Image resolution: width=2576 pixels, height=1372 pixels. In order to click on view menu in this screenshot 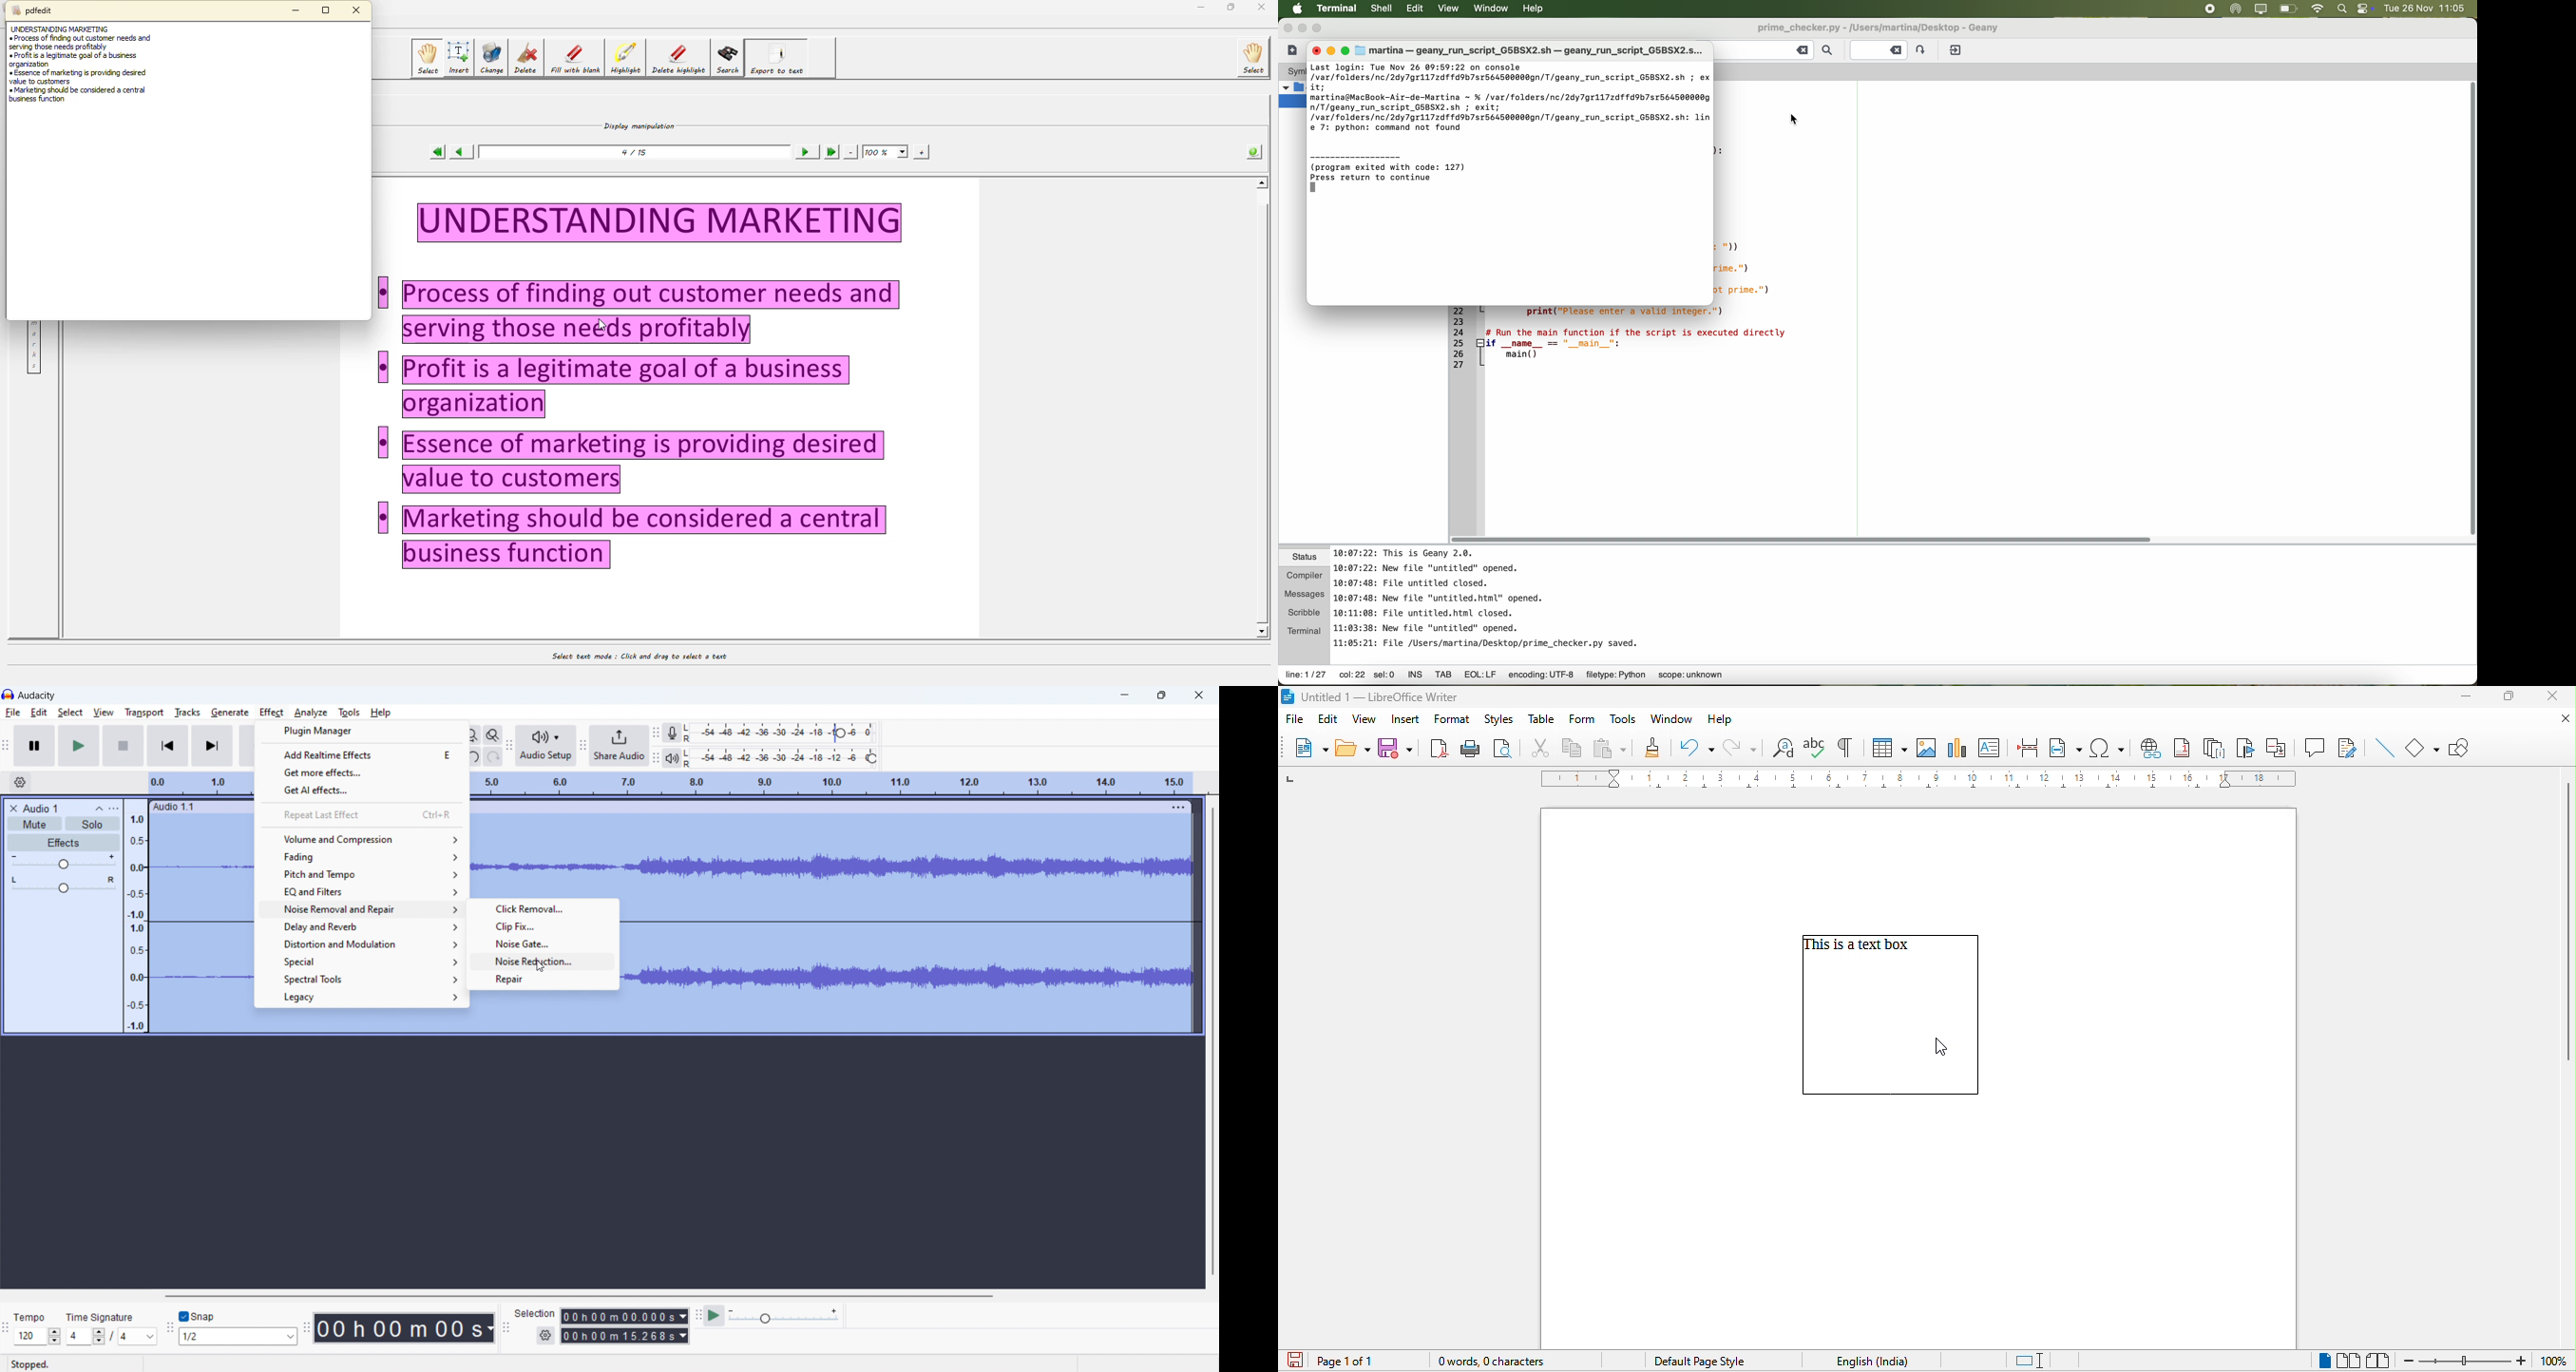, I will do `click(115, 809)`.